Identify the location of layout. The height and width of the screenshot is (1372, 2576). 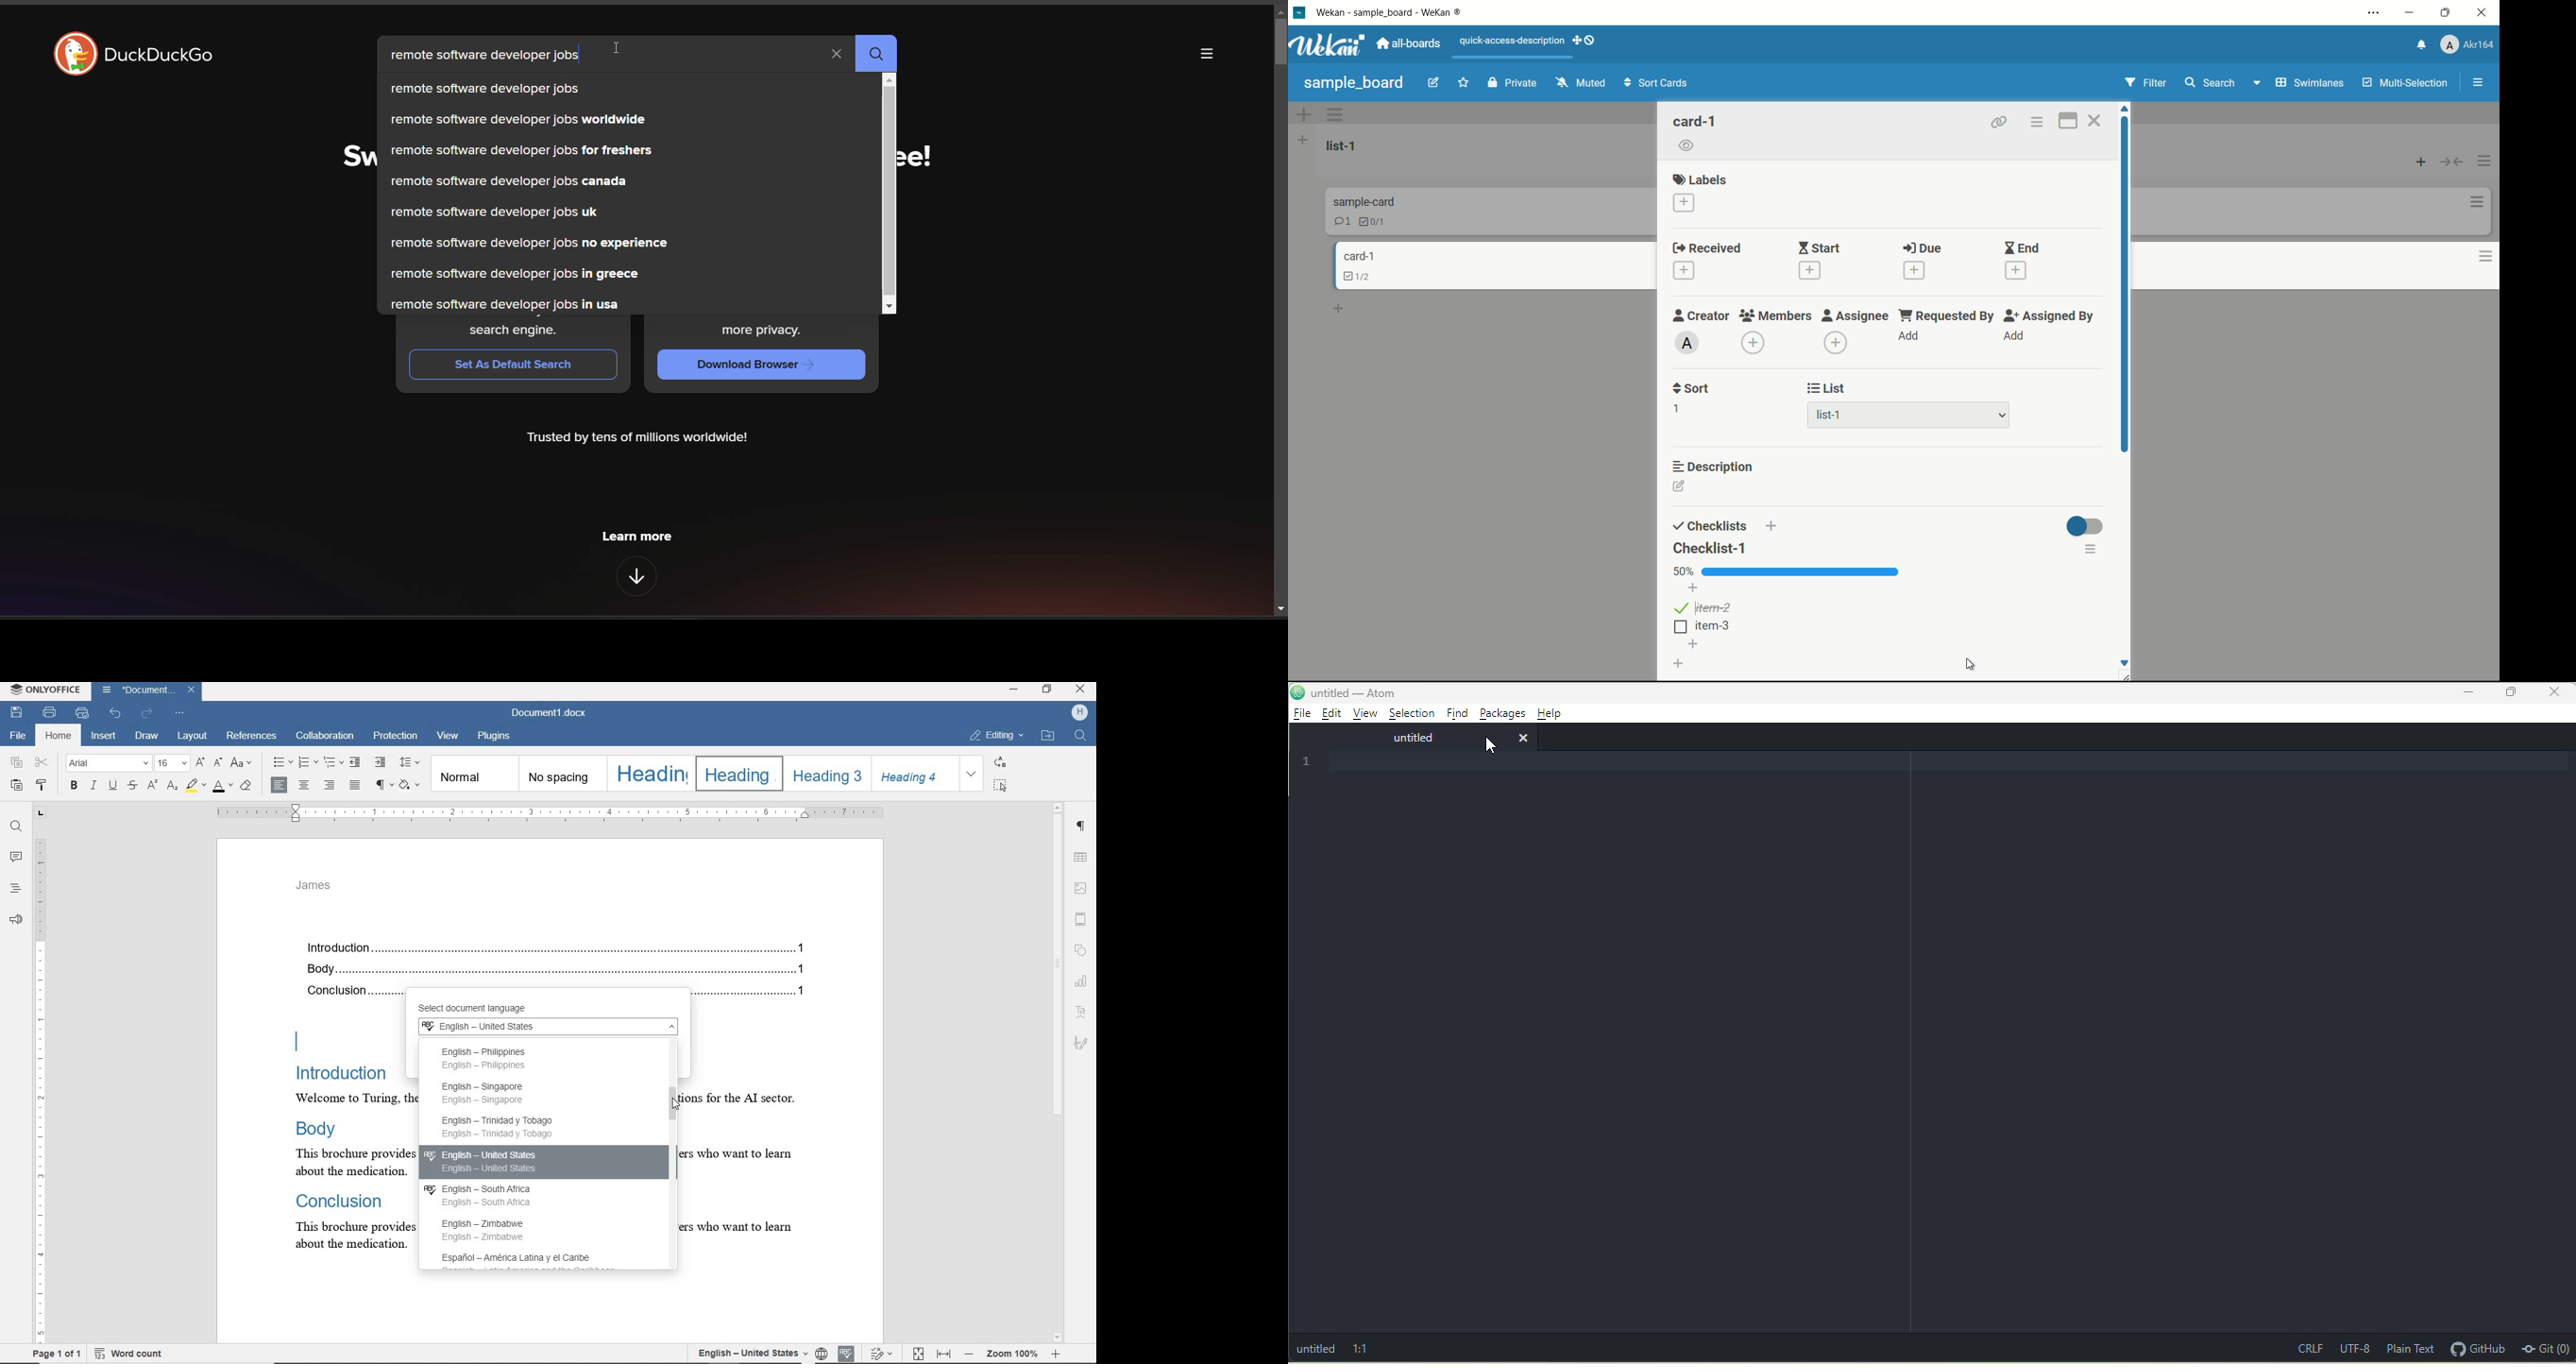
(193, 737).